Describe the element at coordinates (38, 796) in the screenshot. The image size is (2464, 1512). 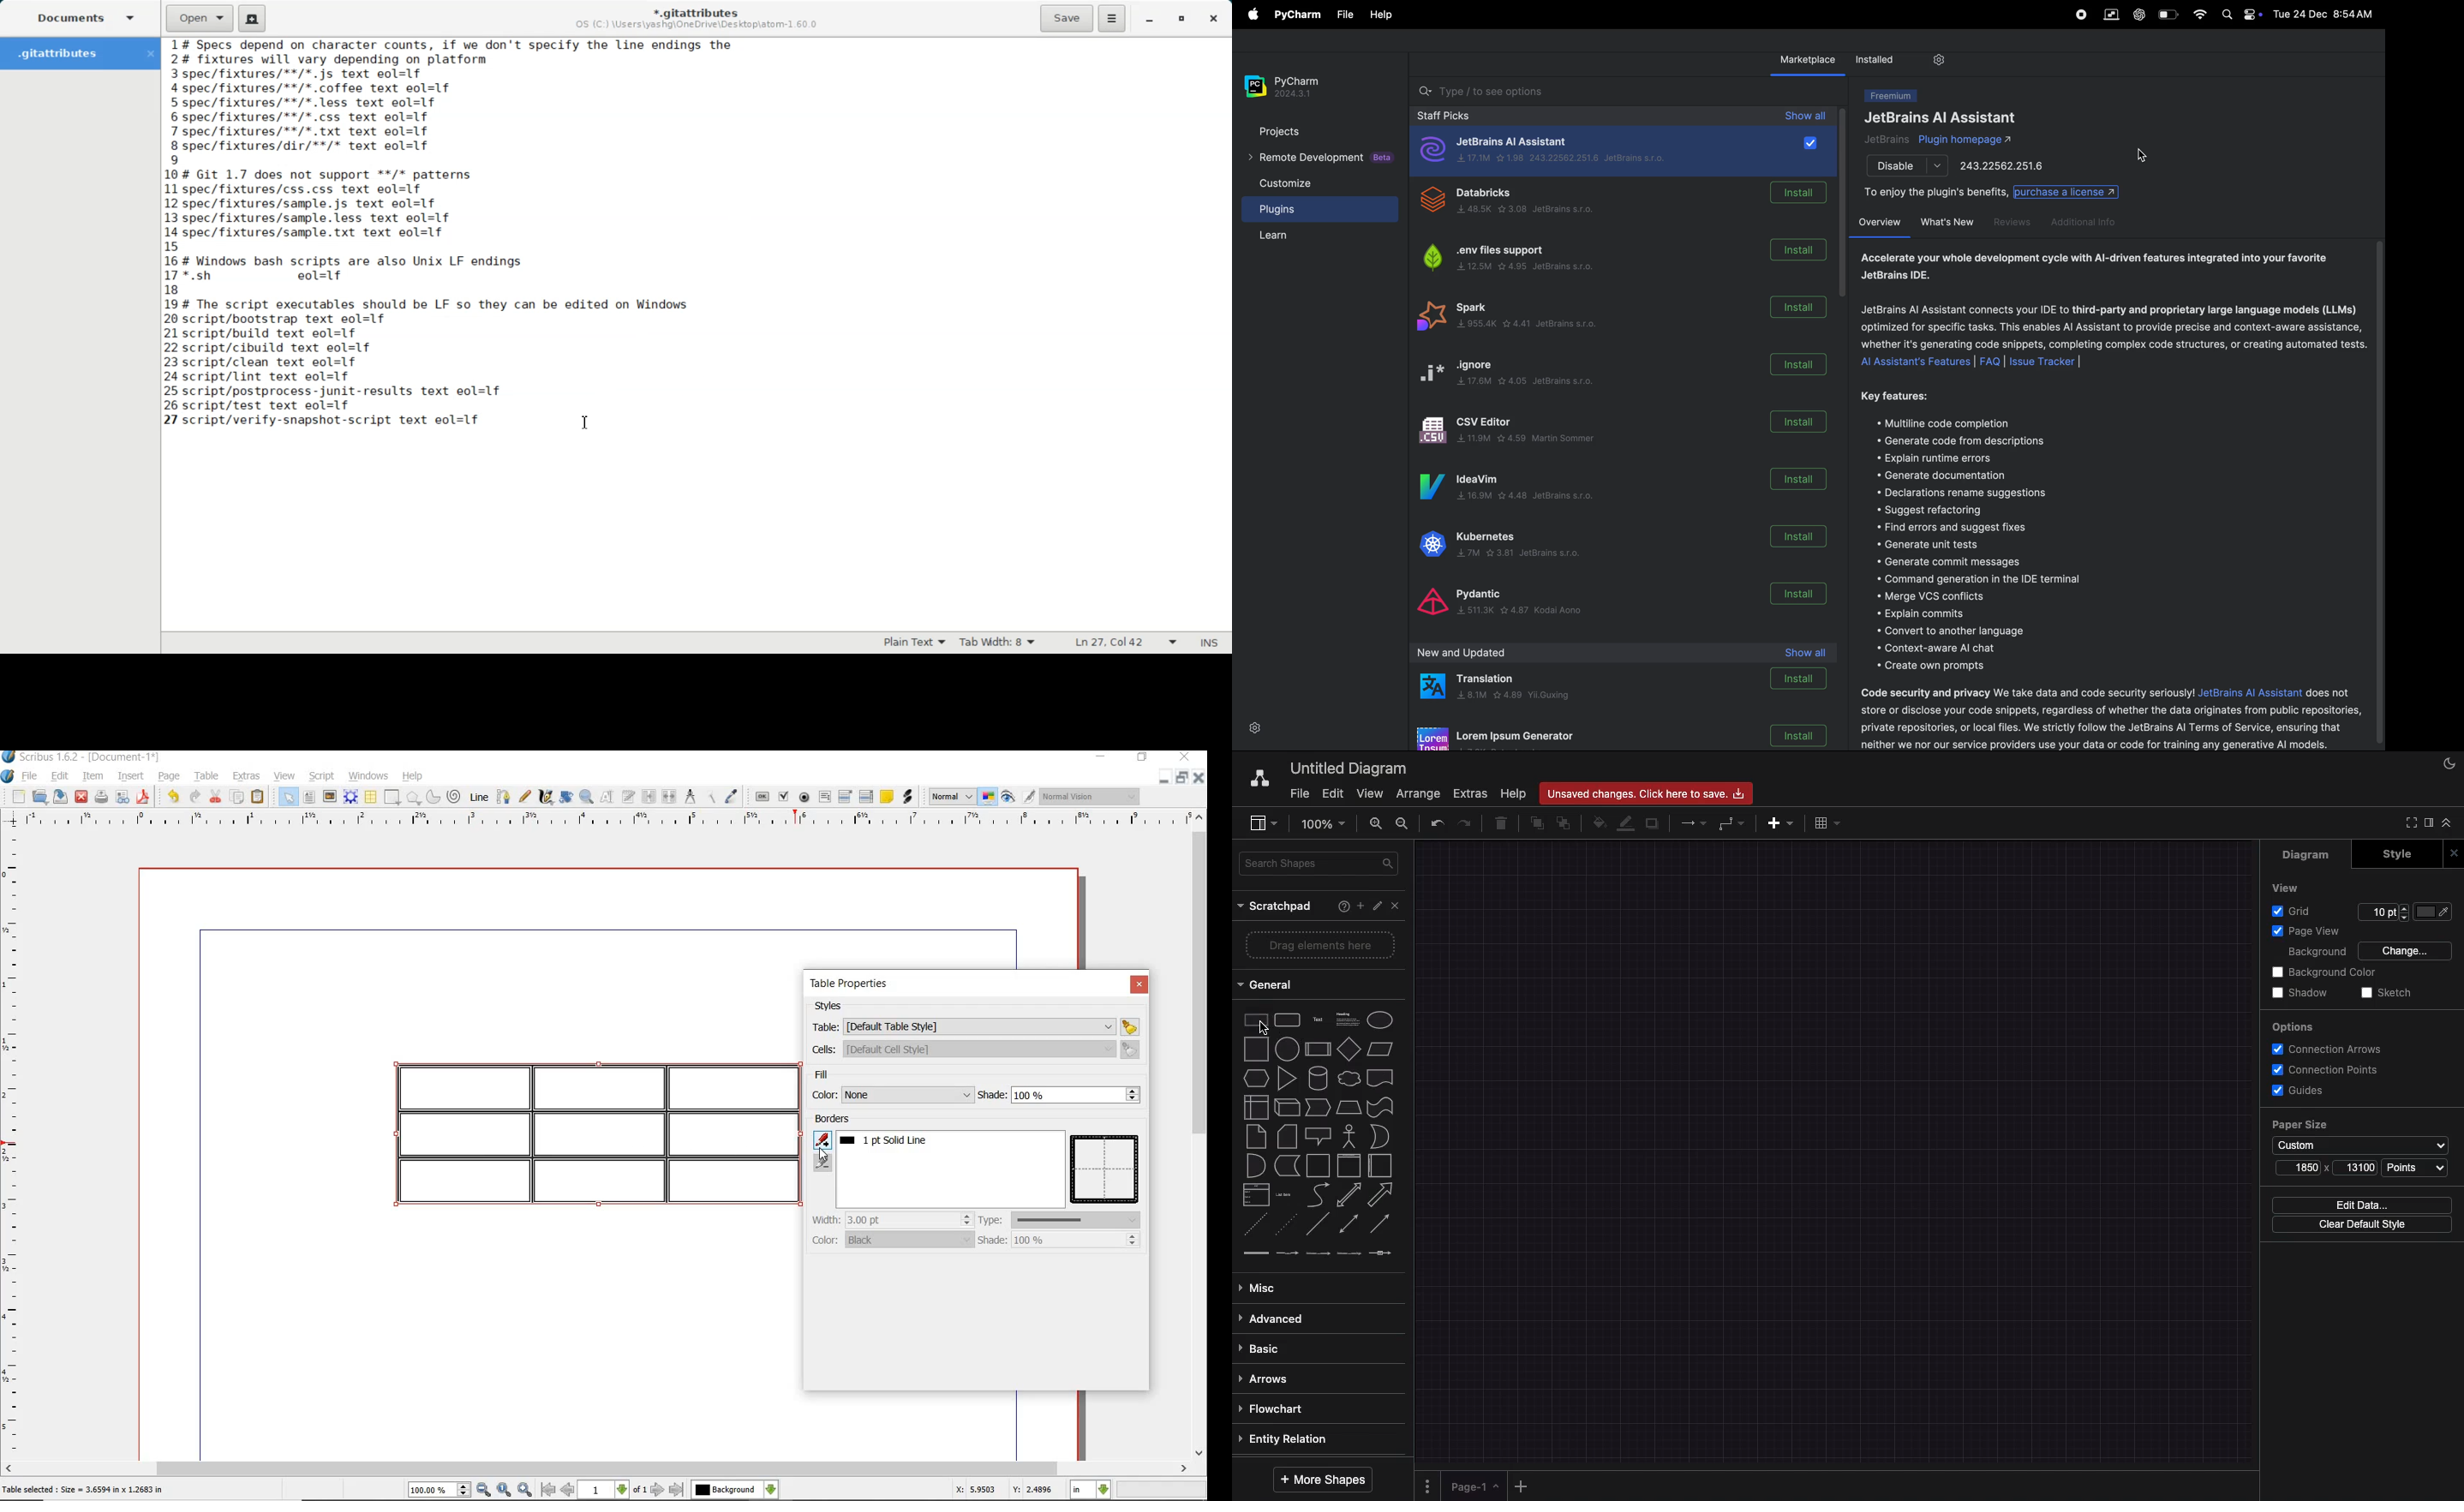
I see `open` at that location.